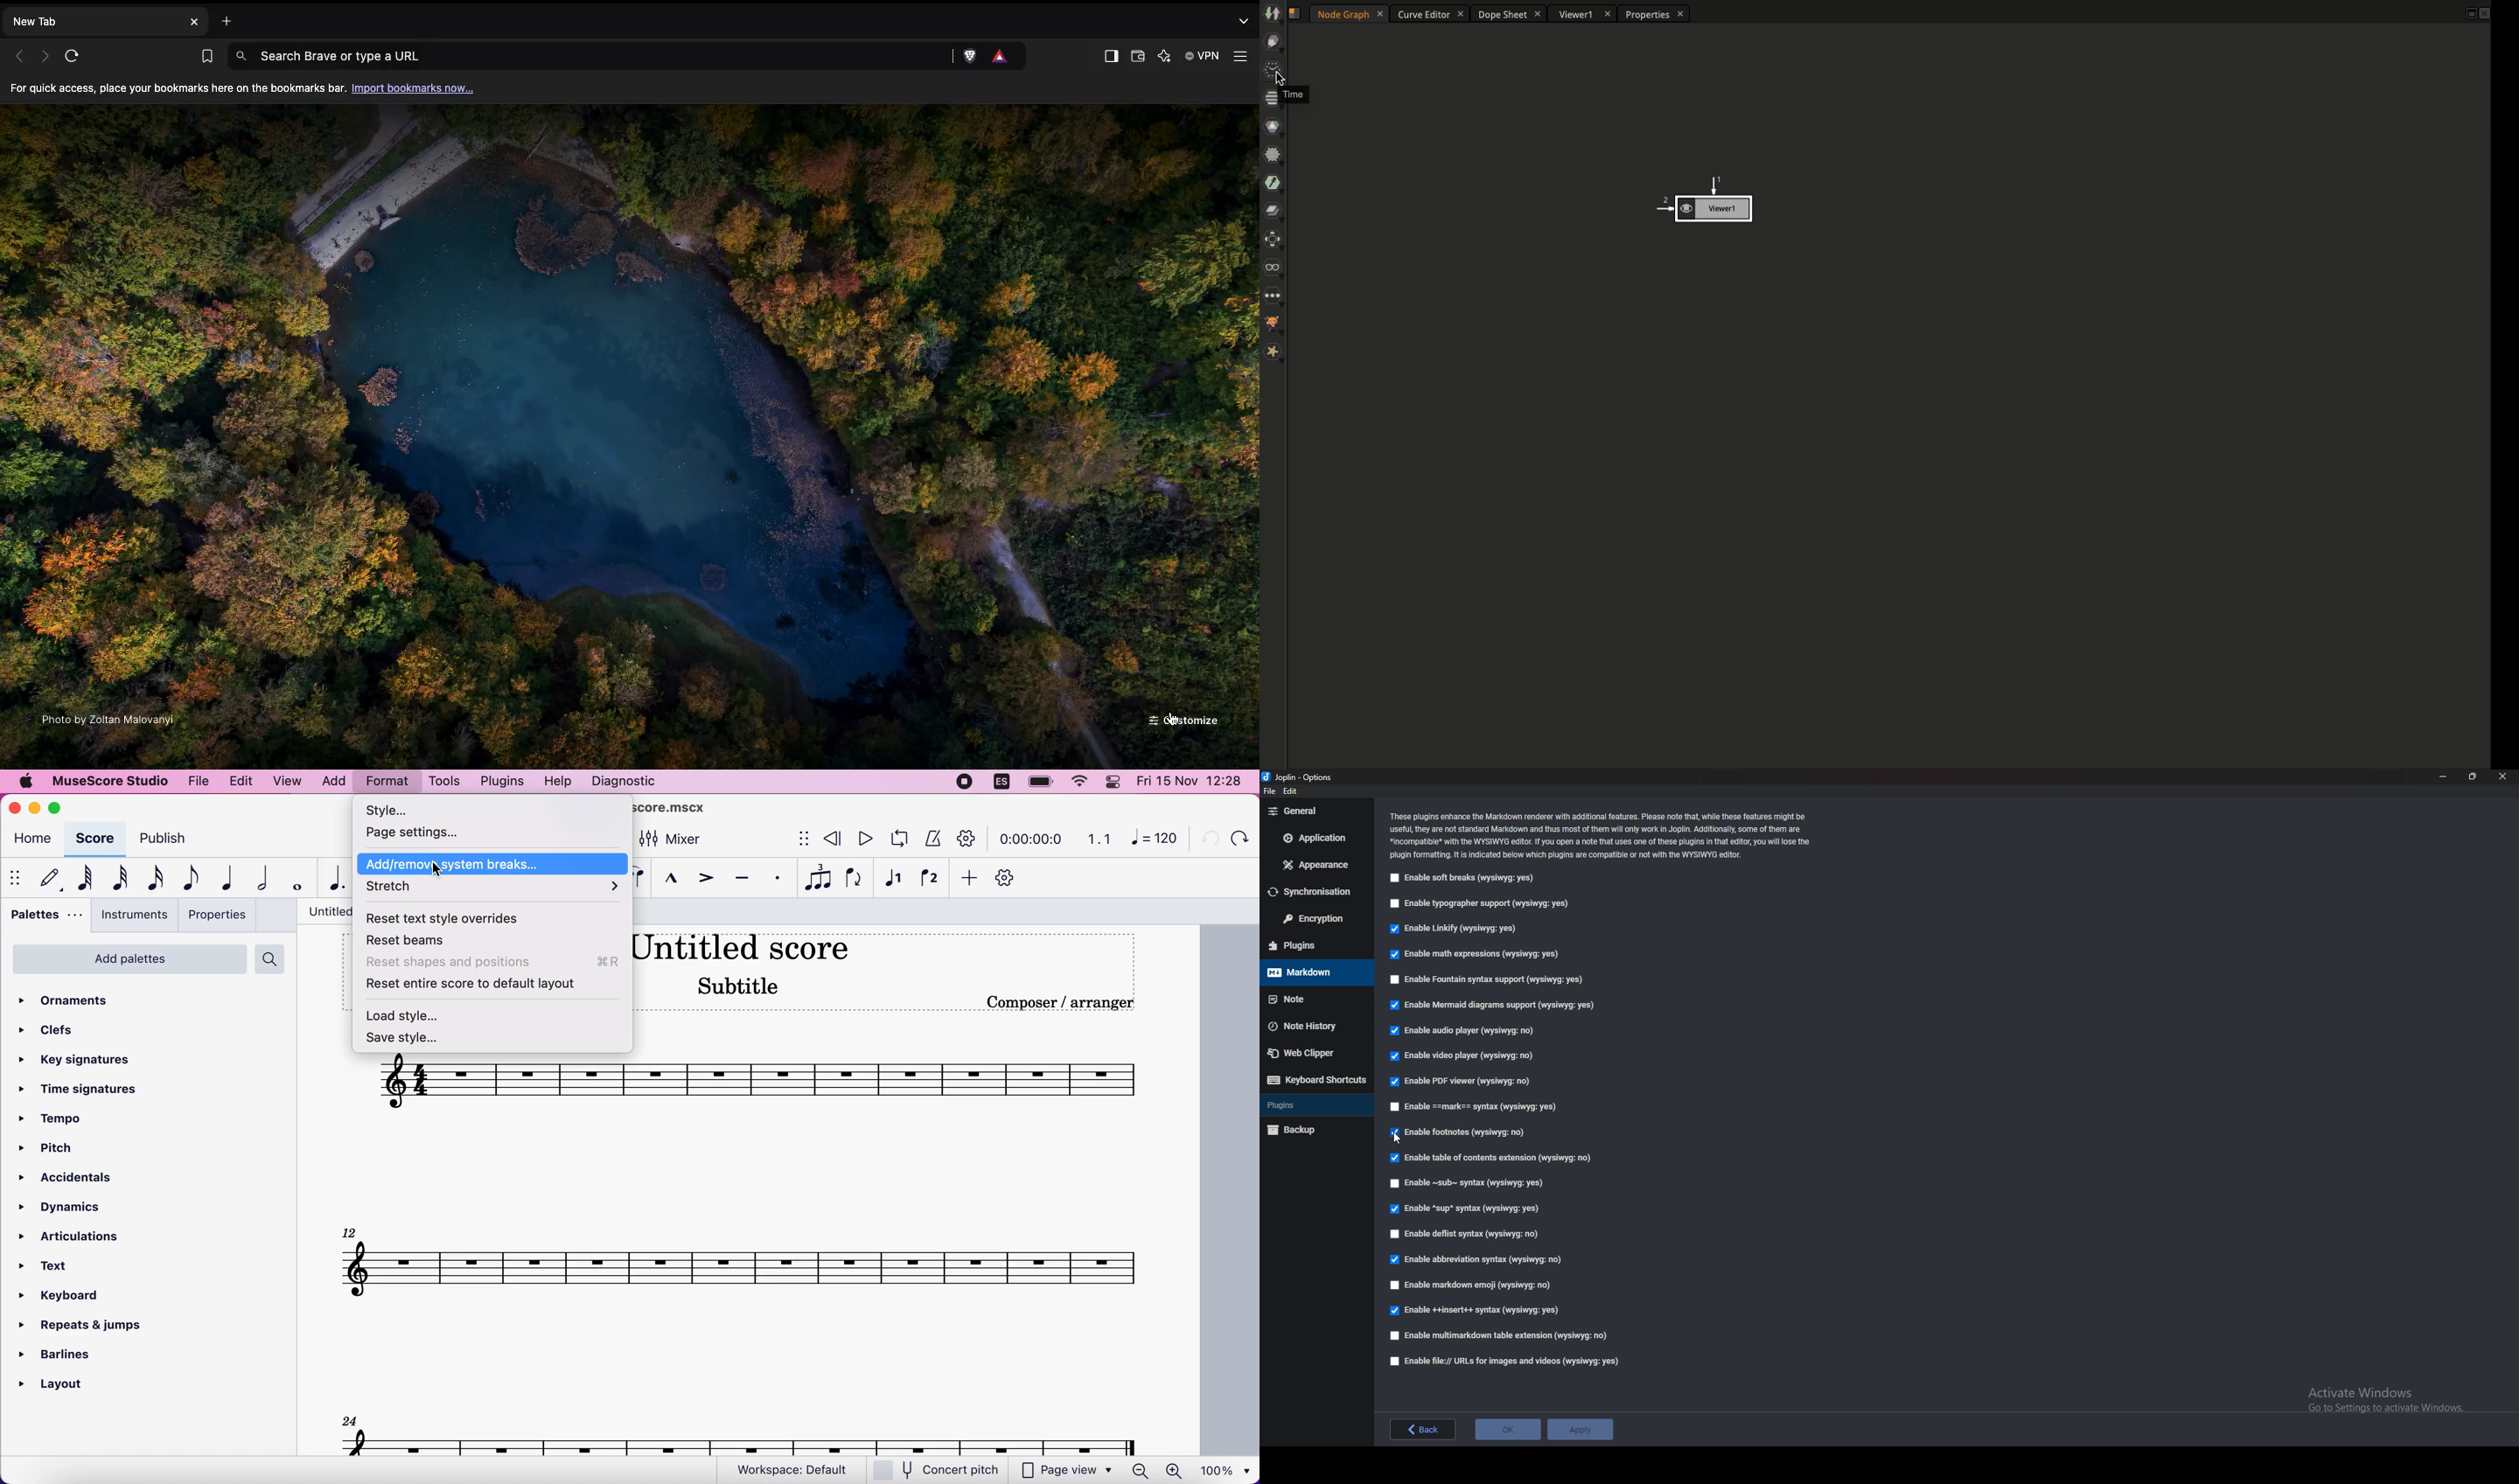 The height and width of the screenshot is (1484, 2520). Describe the element at coordinates (93, 838) in the screenshot. I see `score` at that location.